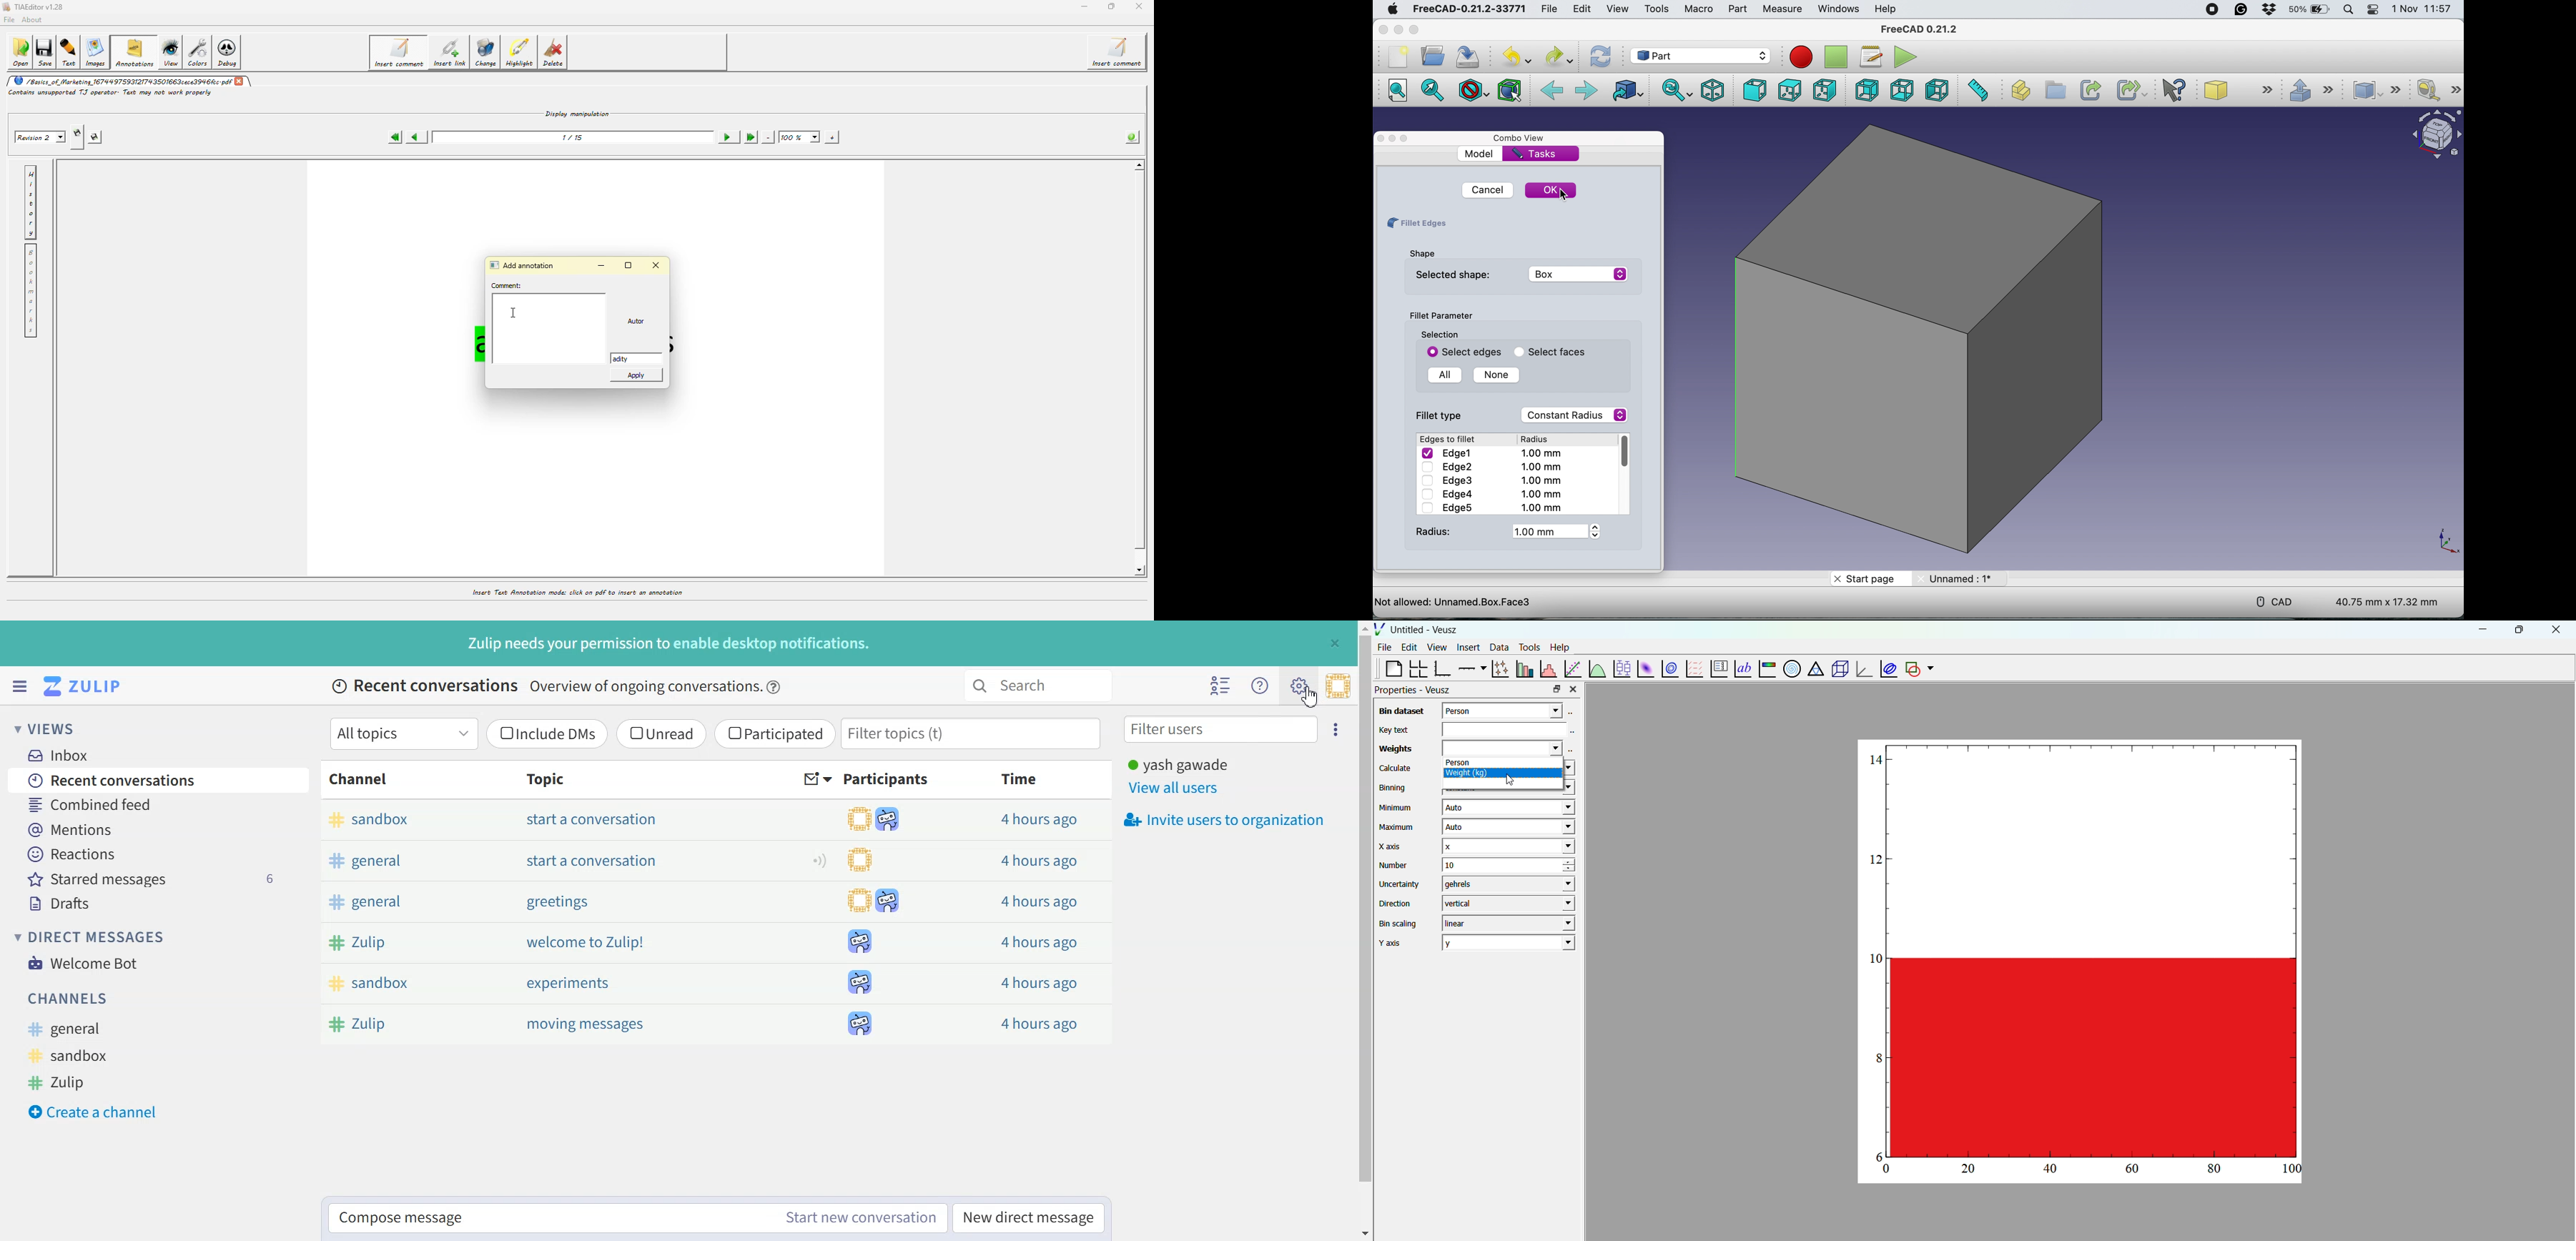 Image resolution: width=2576 pixels, height=1260 pixels. What do you see at coordinates (547, 687) in the screenshot?
I see `Text` at bounding box center [547, 687].